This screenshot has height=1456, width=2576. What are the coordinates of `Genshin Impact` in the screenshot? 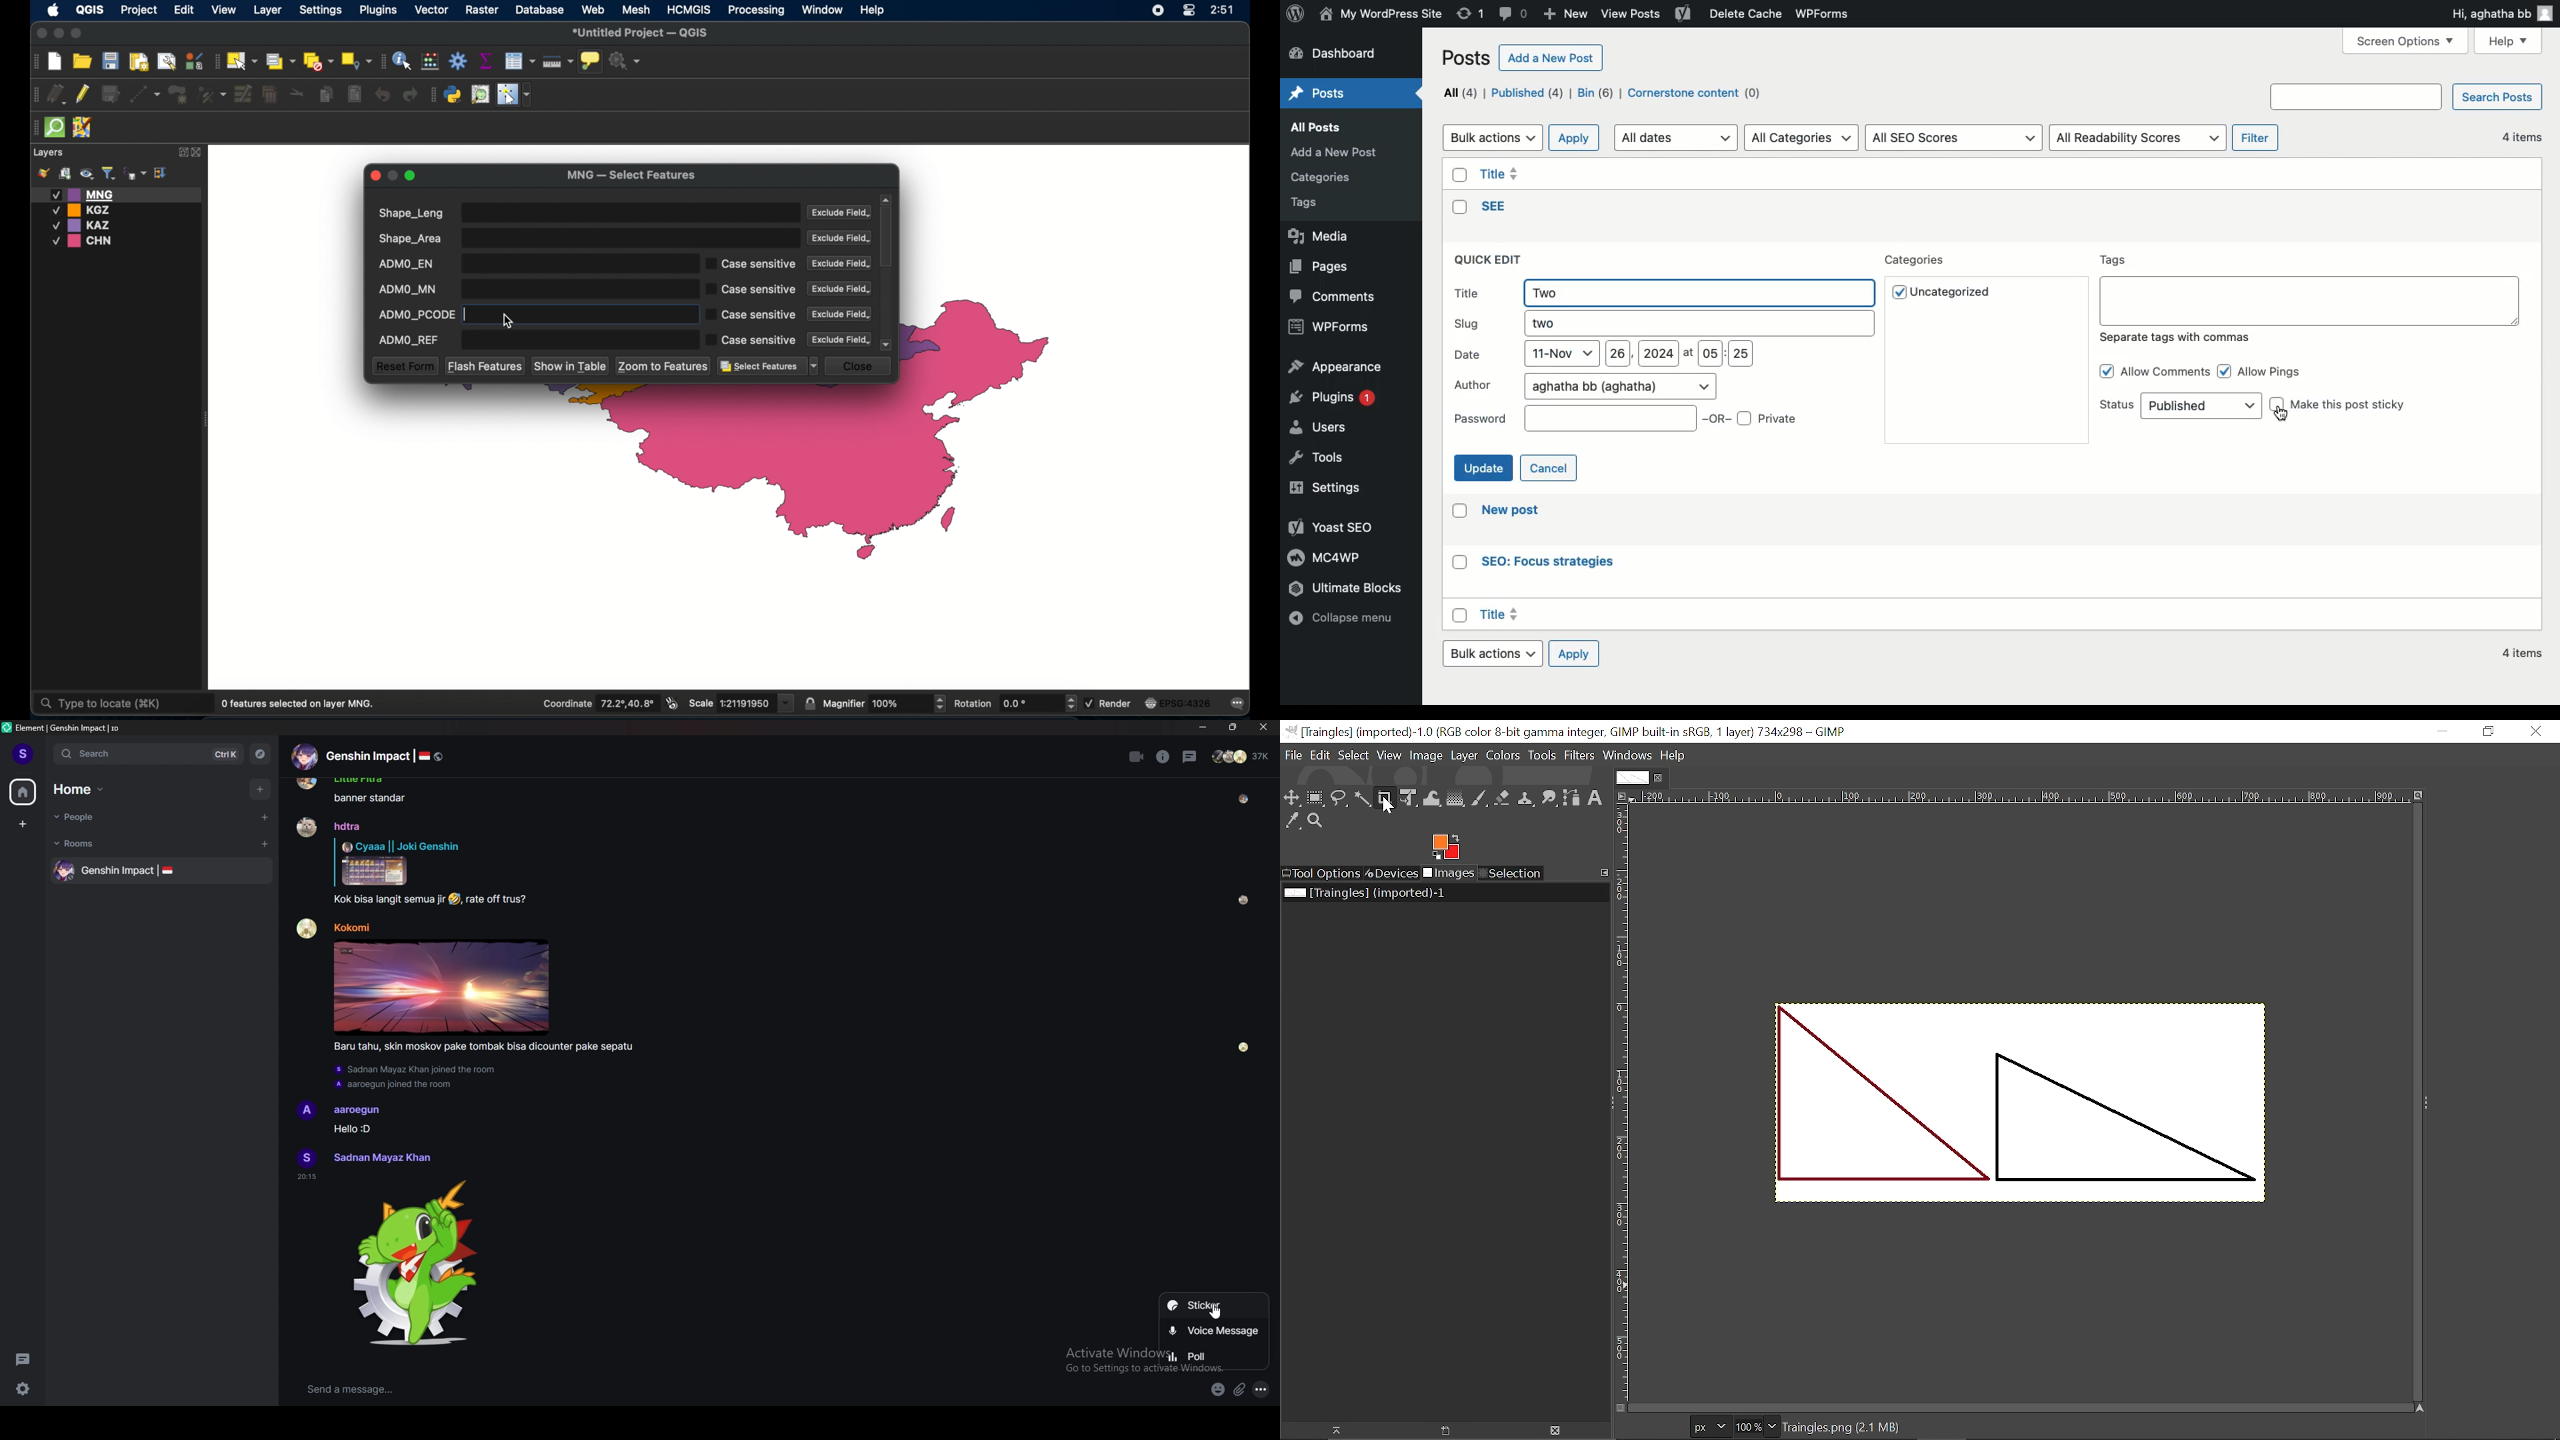 It's located at (118, 871).